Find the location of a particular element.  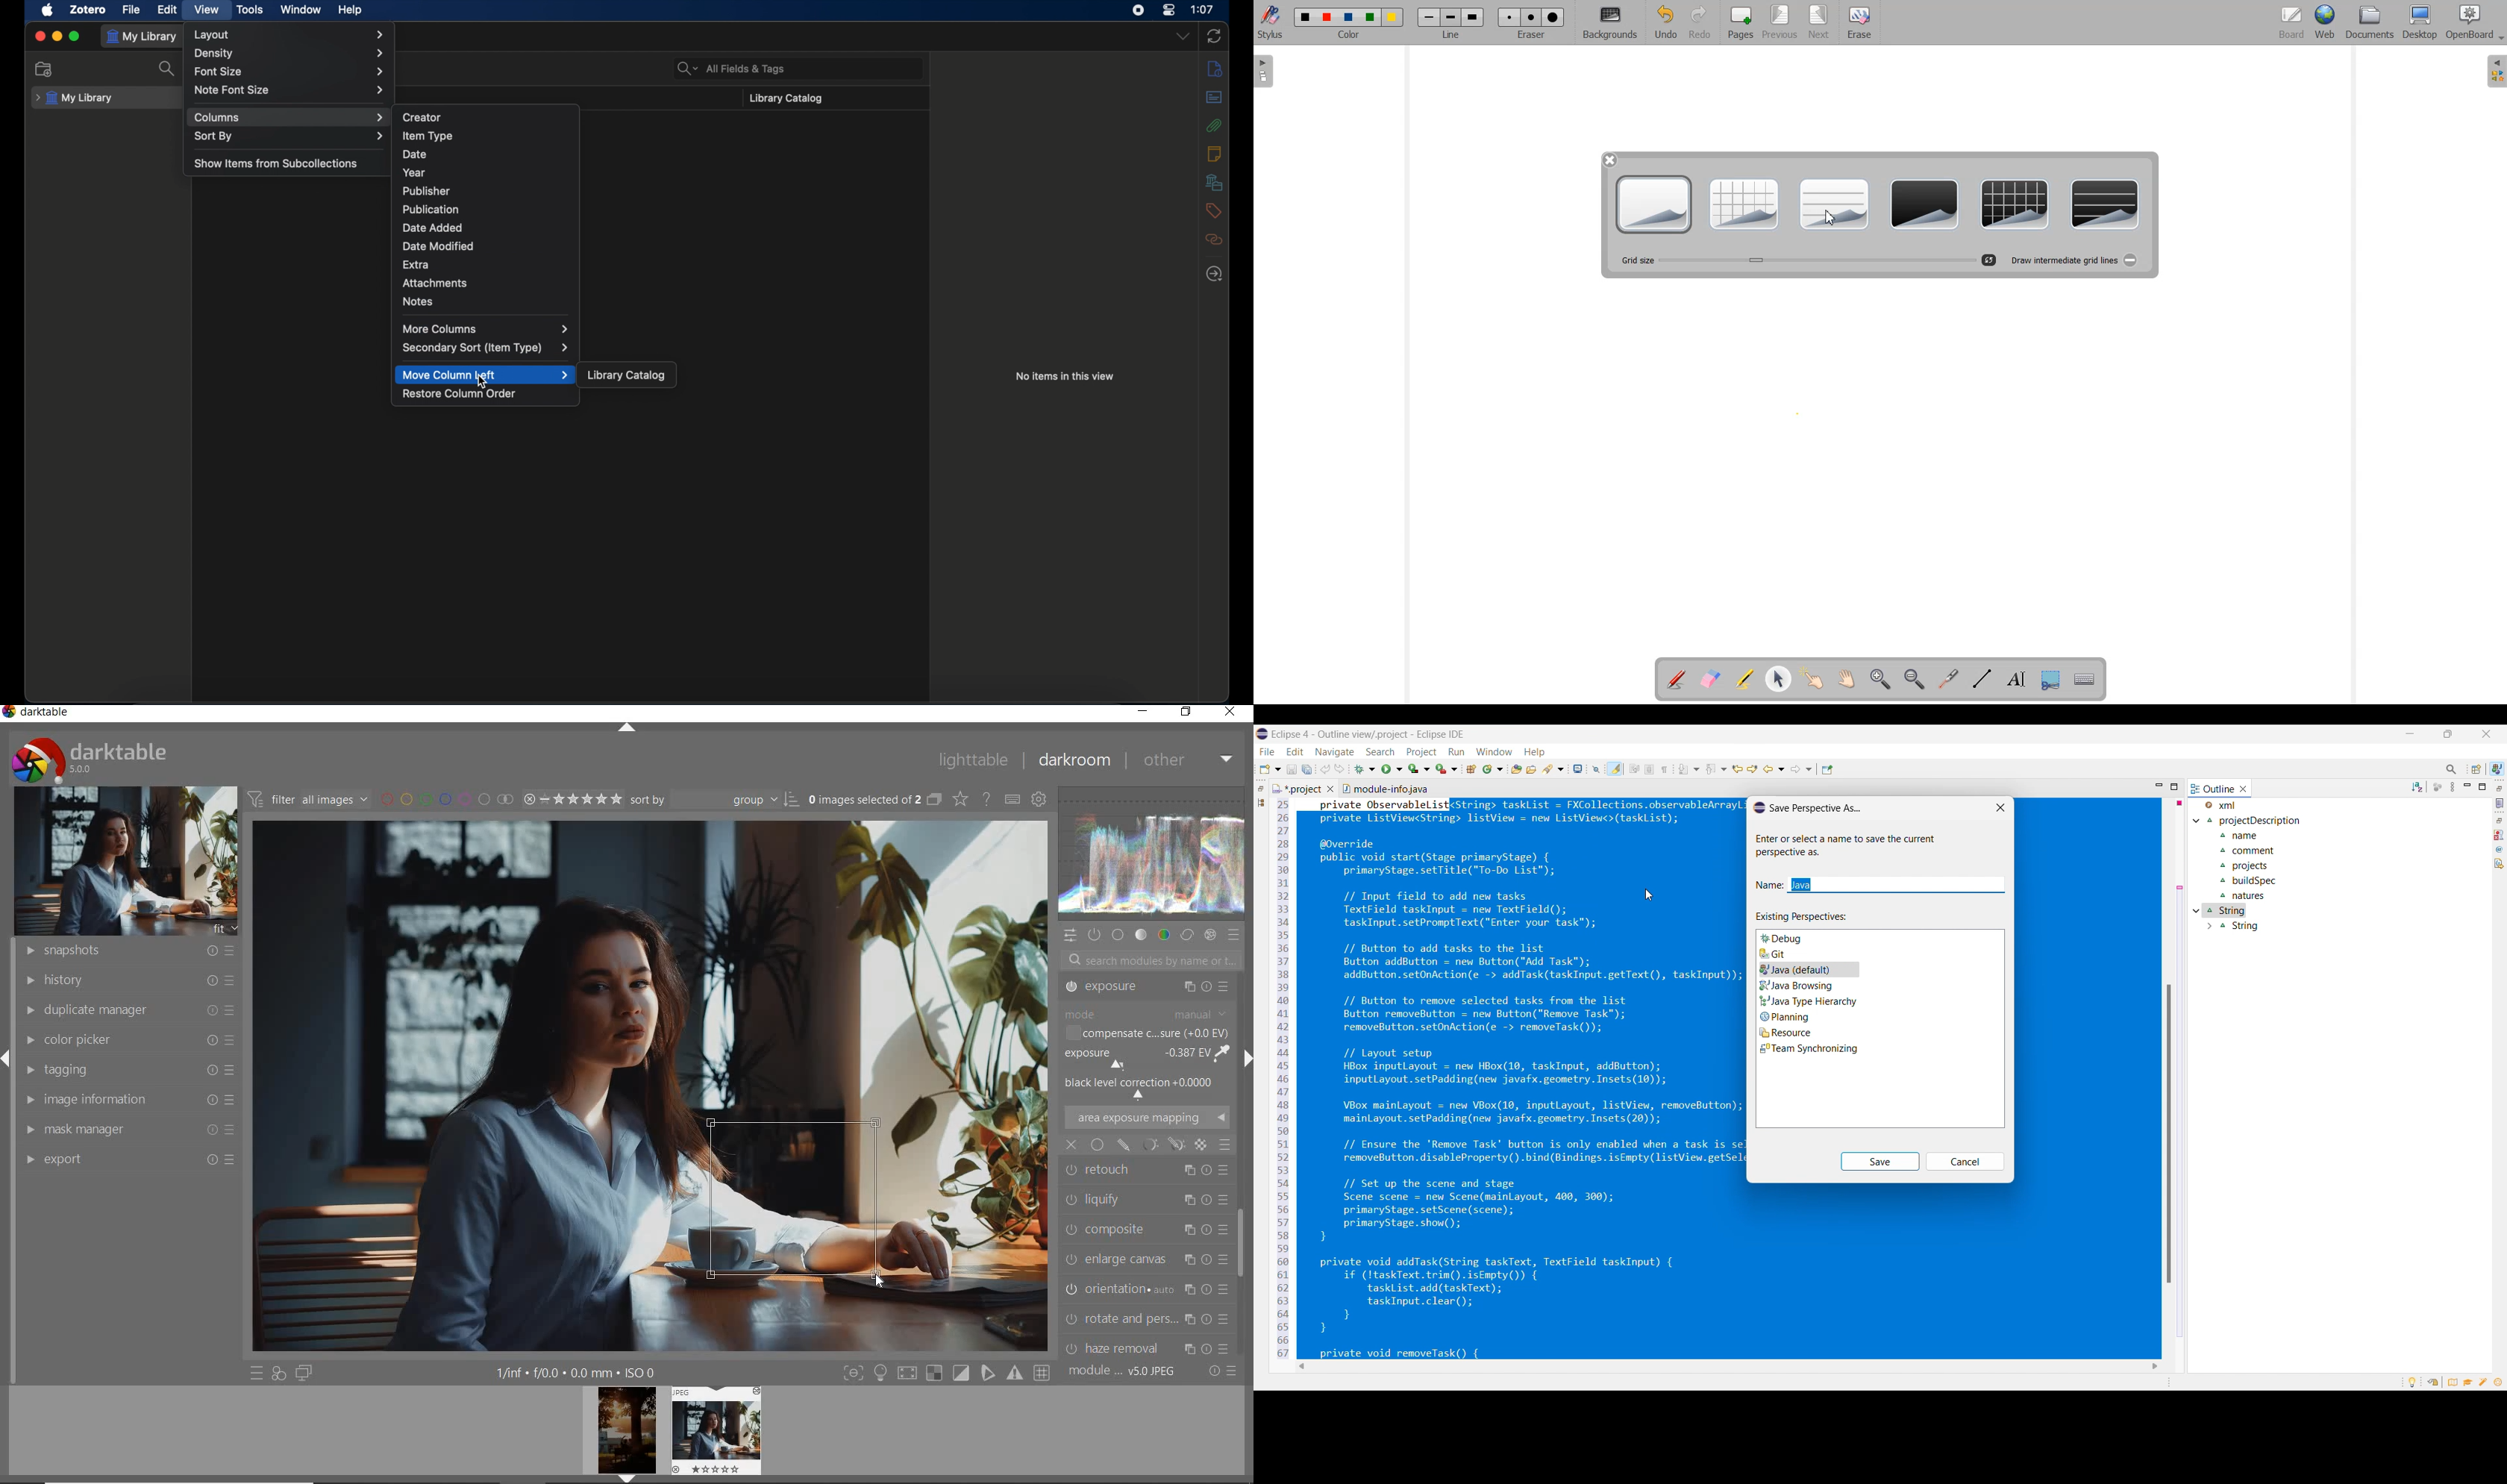

notes is located at coordinates (418, 302).